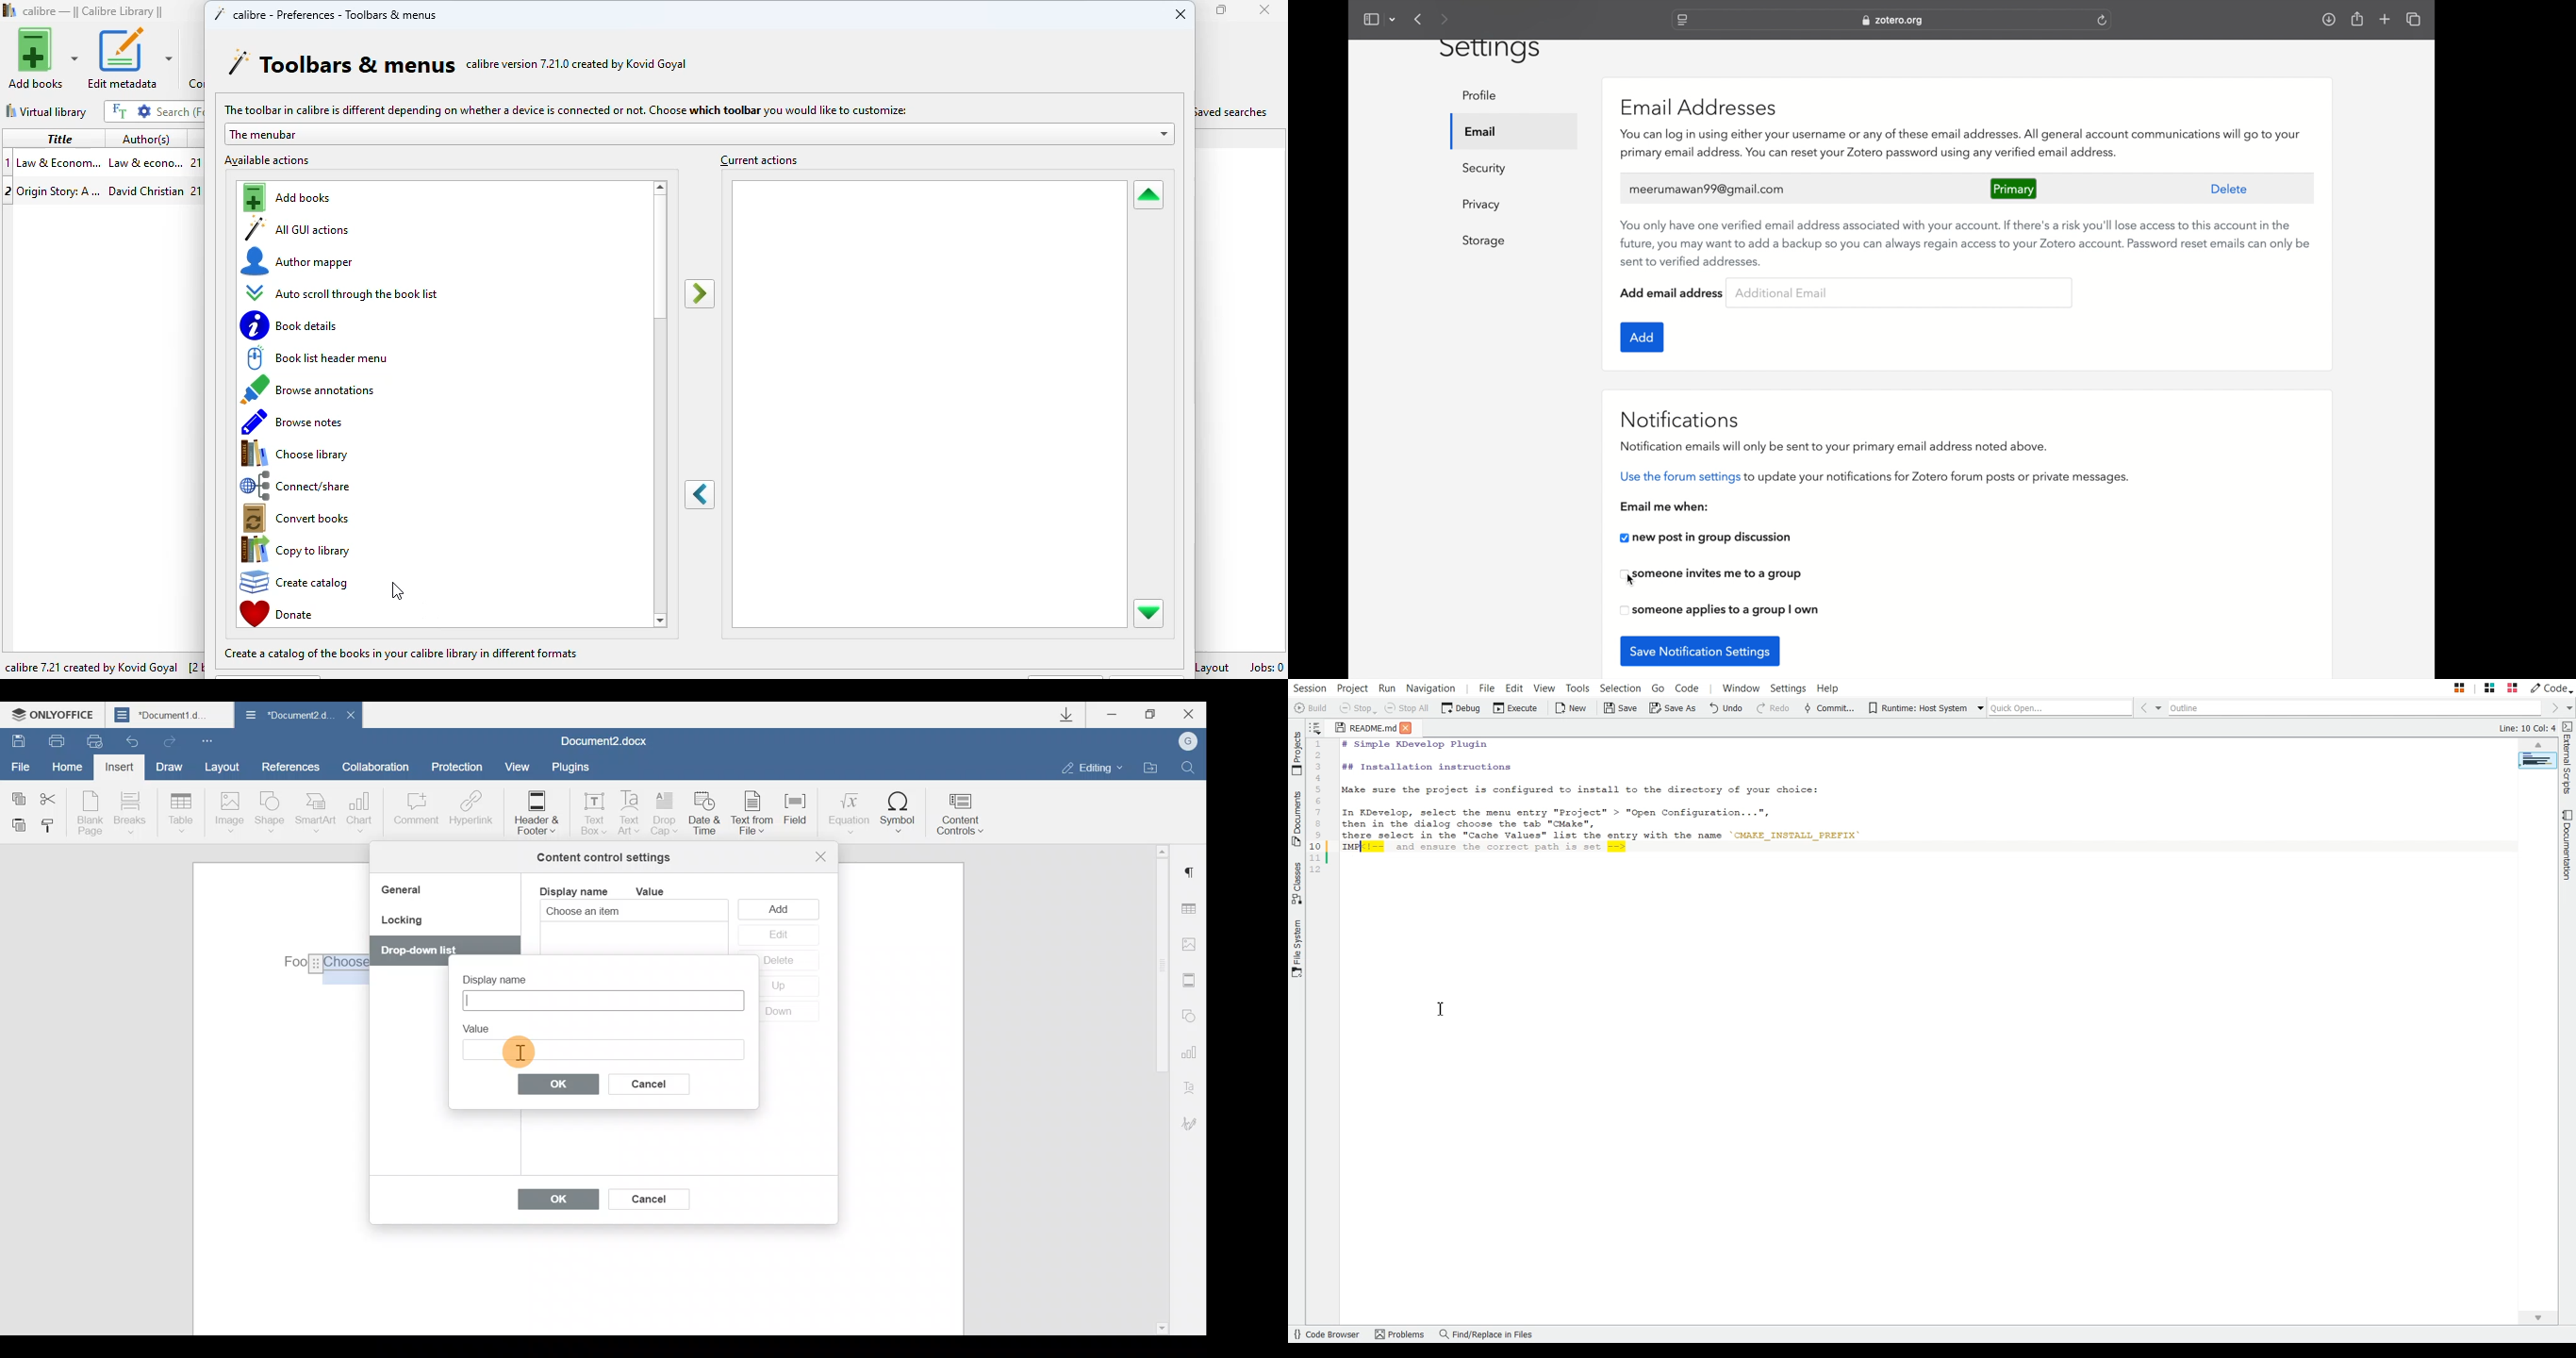  Describe the element at coordinates (1446, 19) in the screenshot. I see `next` at that location.